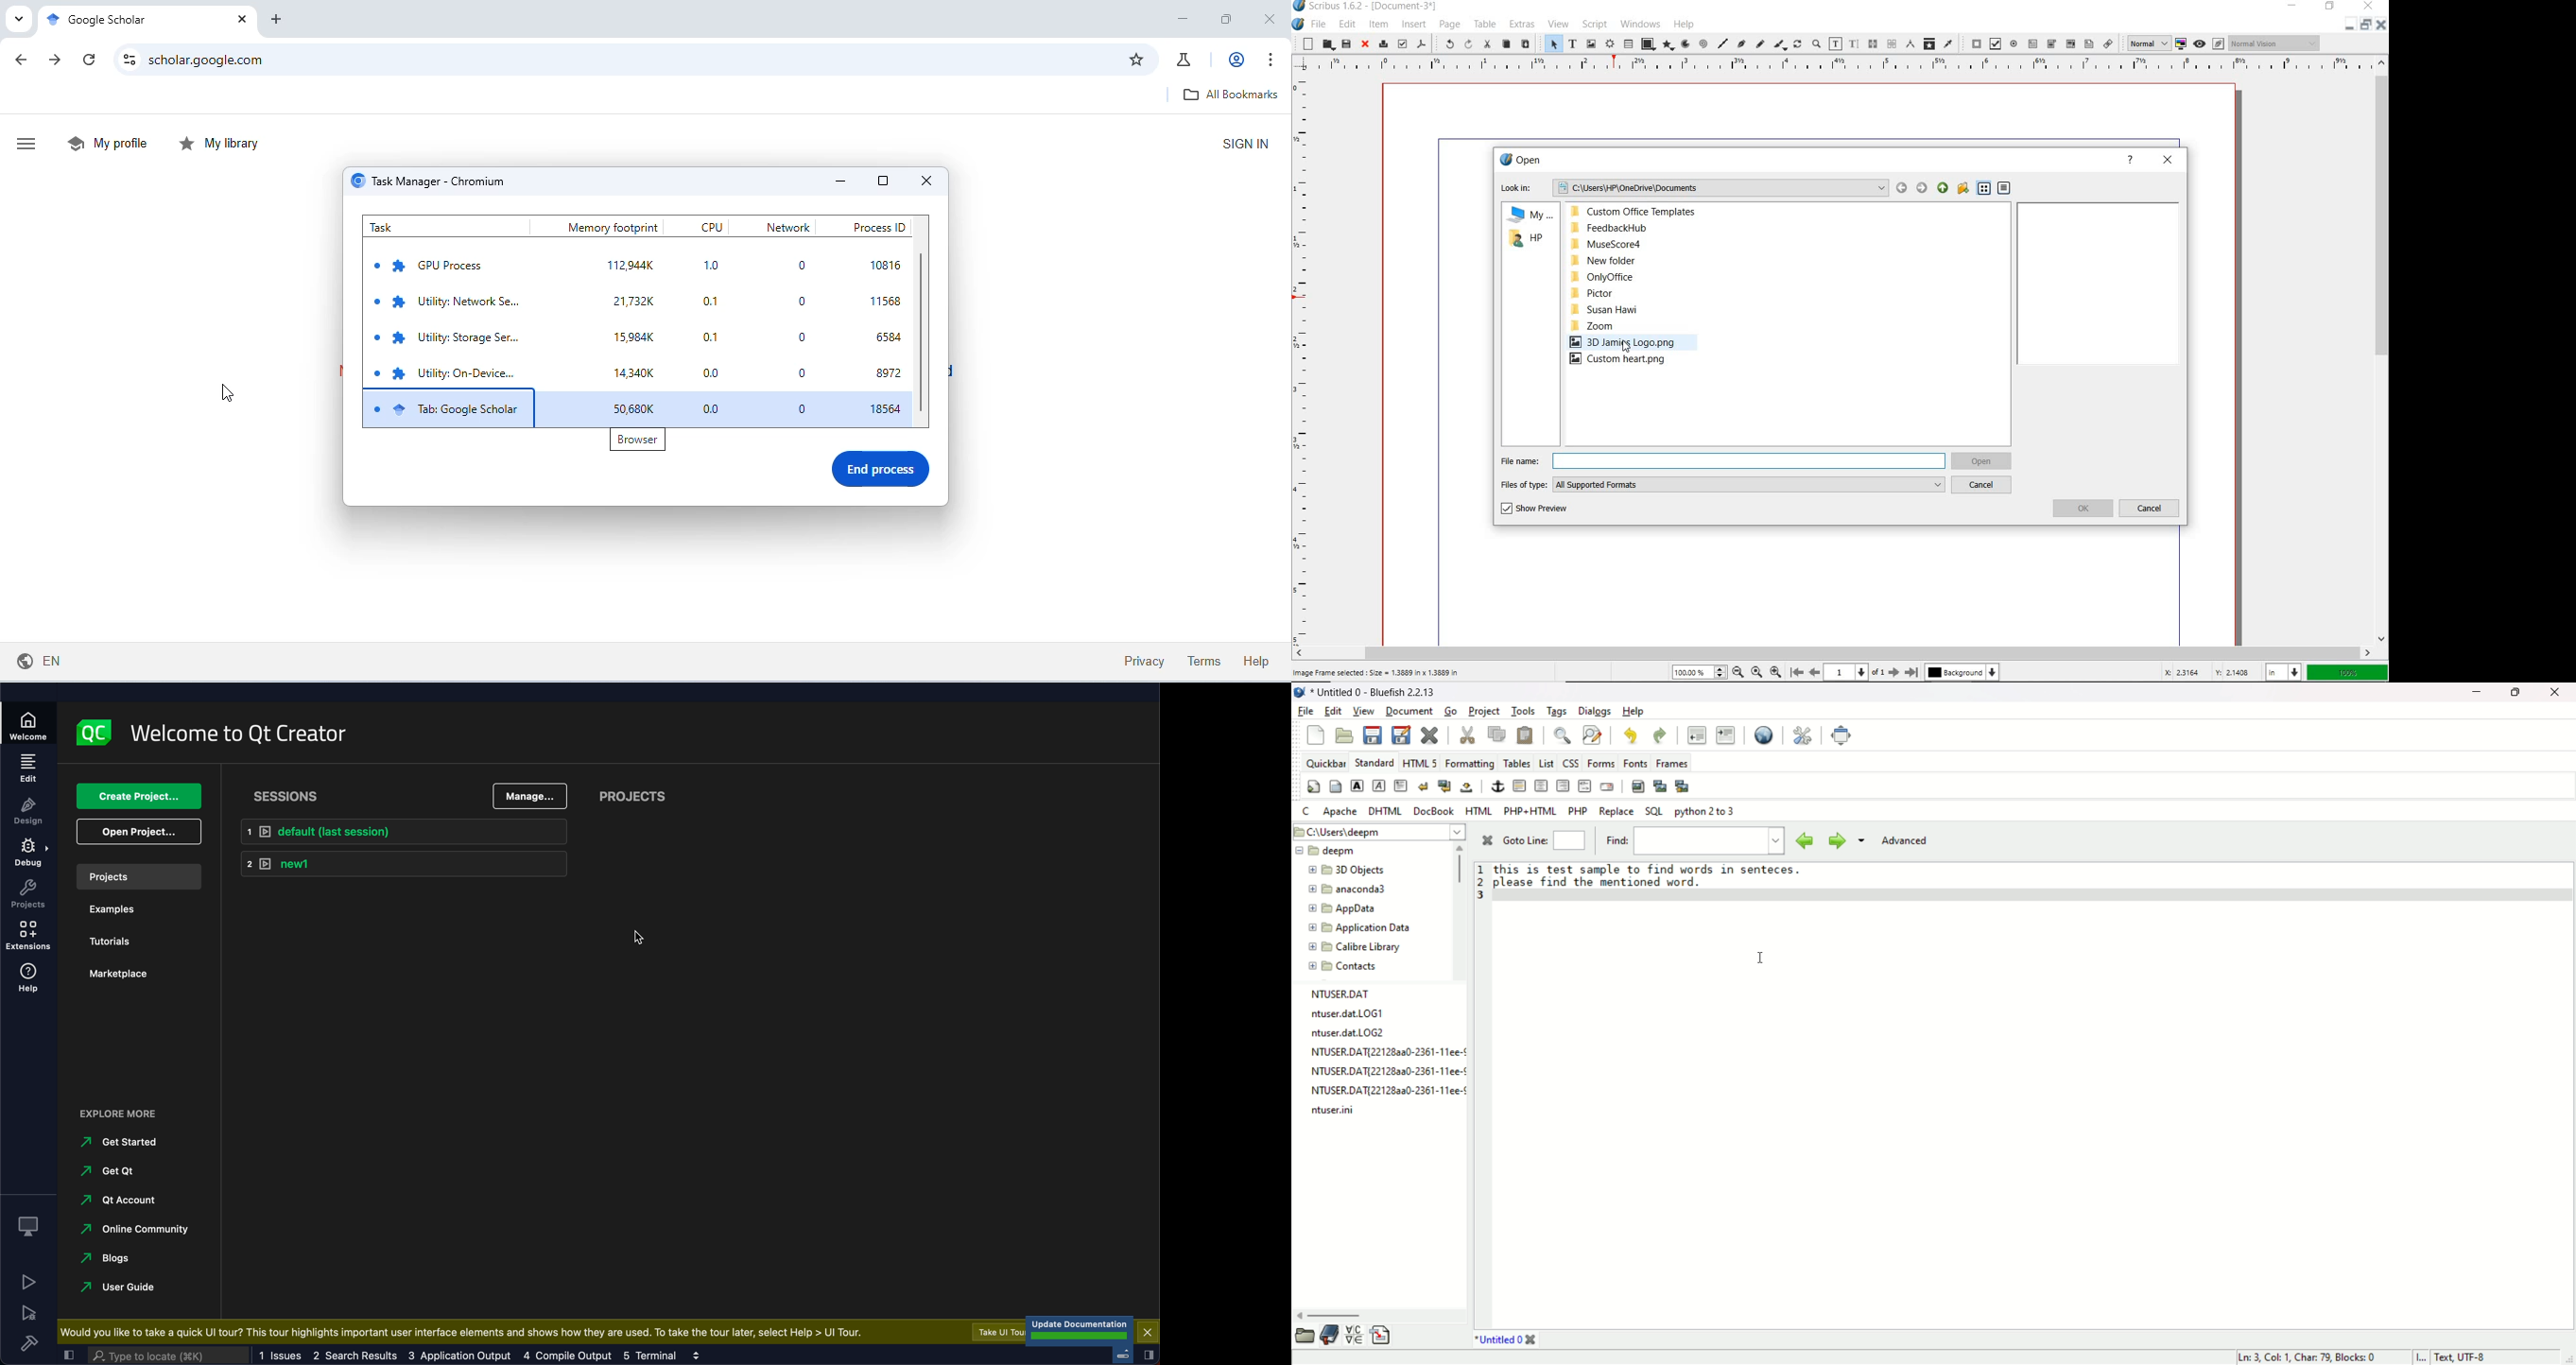  What do you see at coordinates (1401, 43) in the screenshot?
I see `preflight verifier` at bounding box center [1401, 43].